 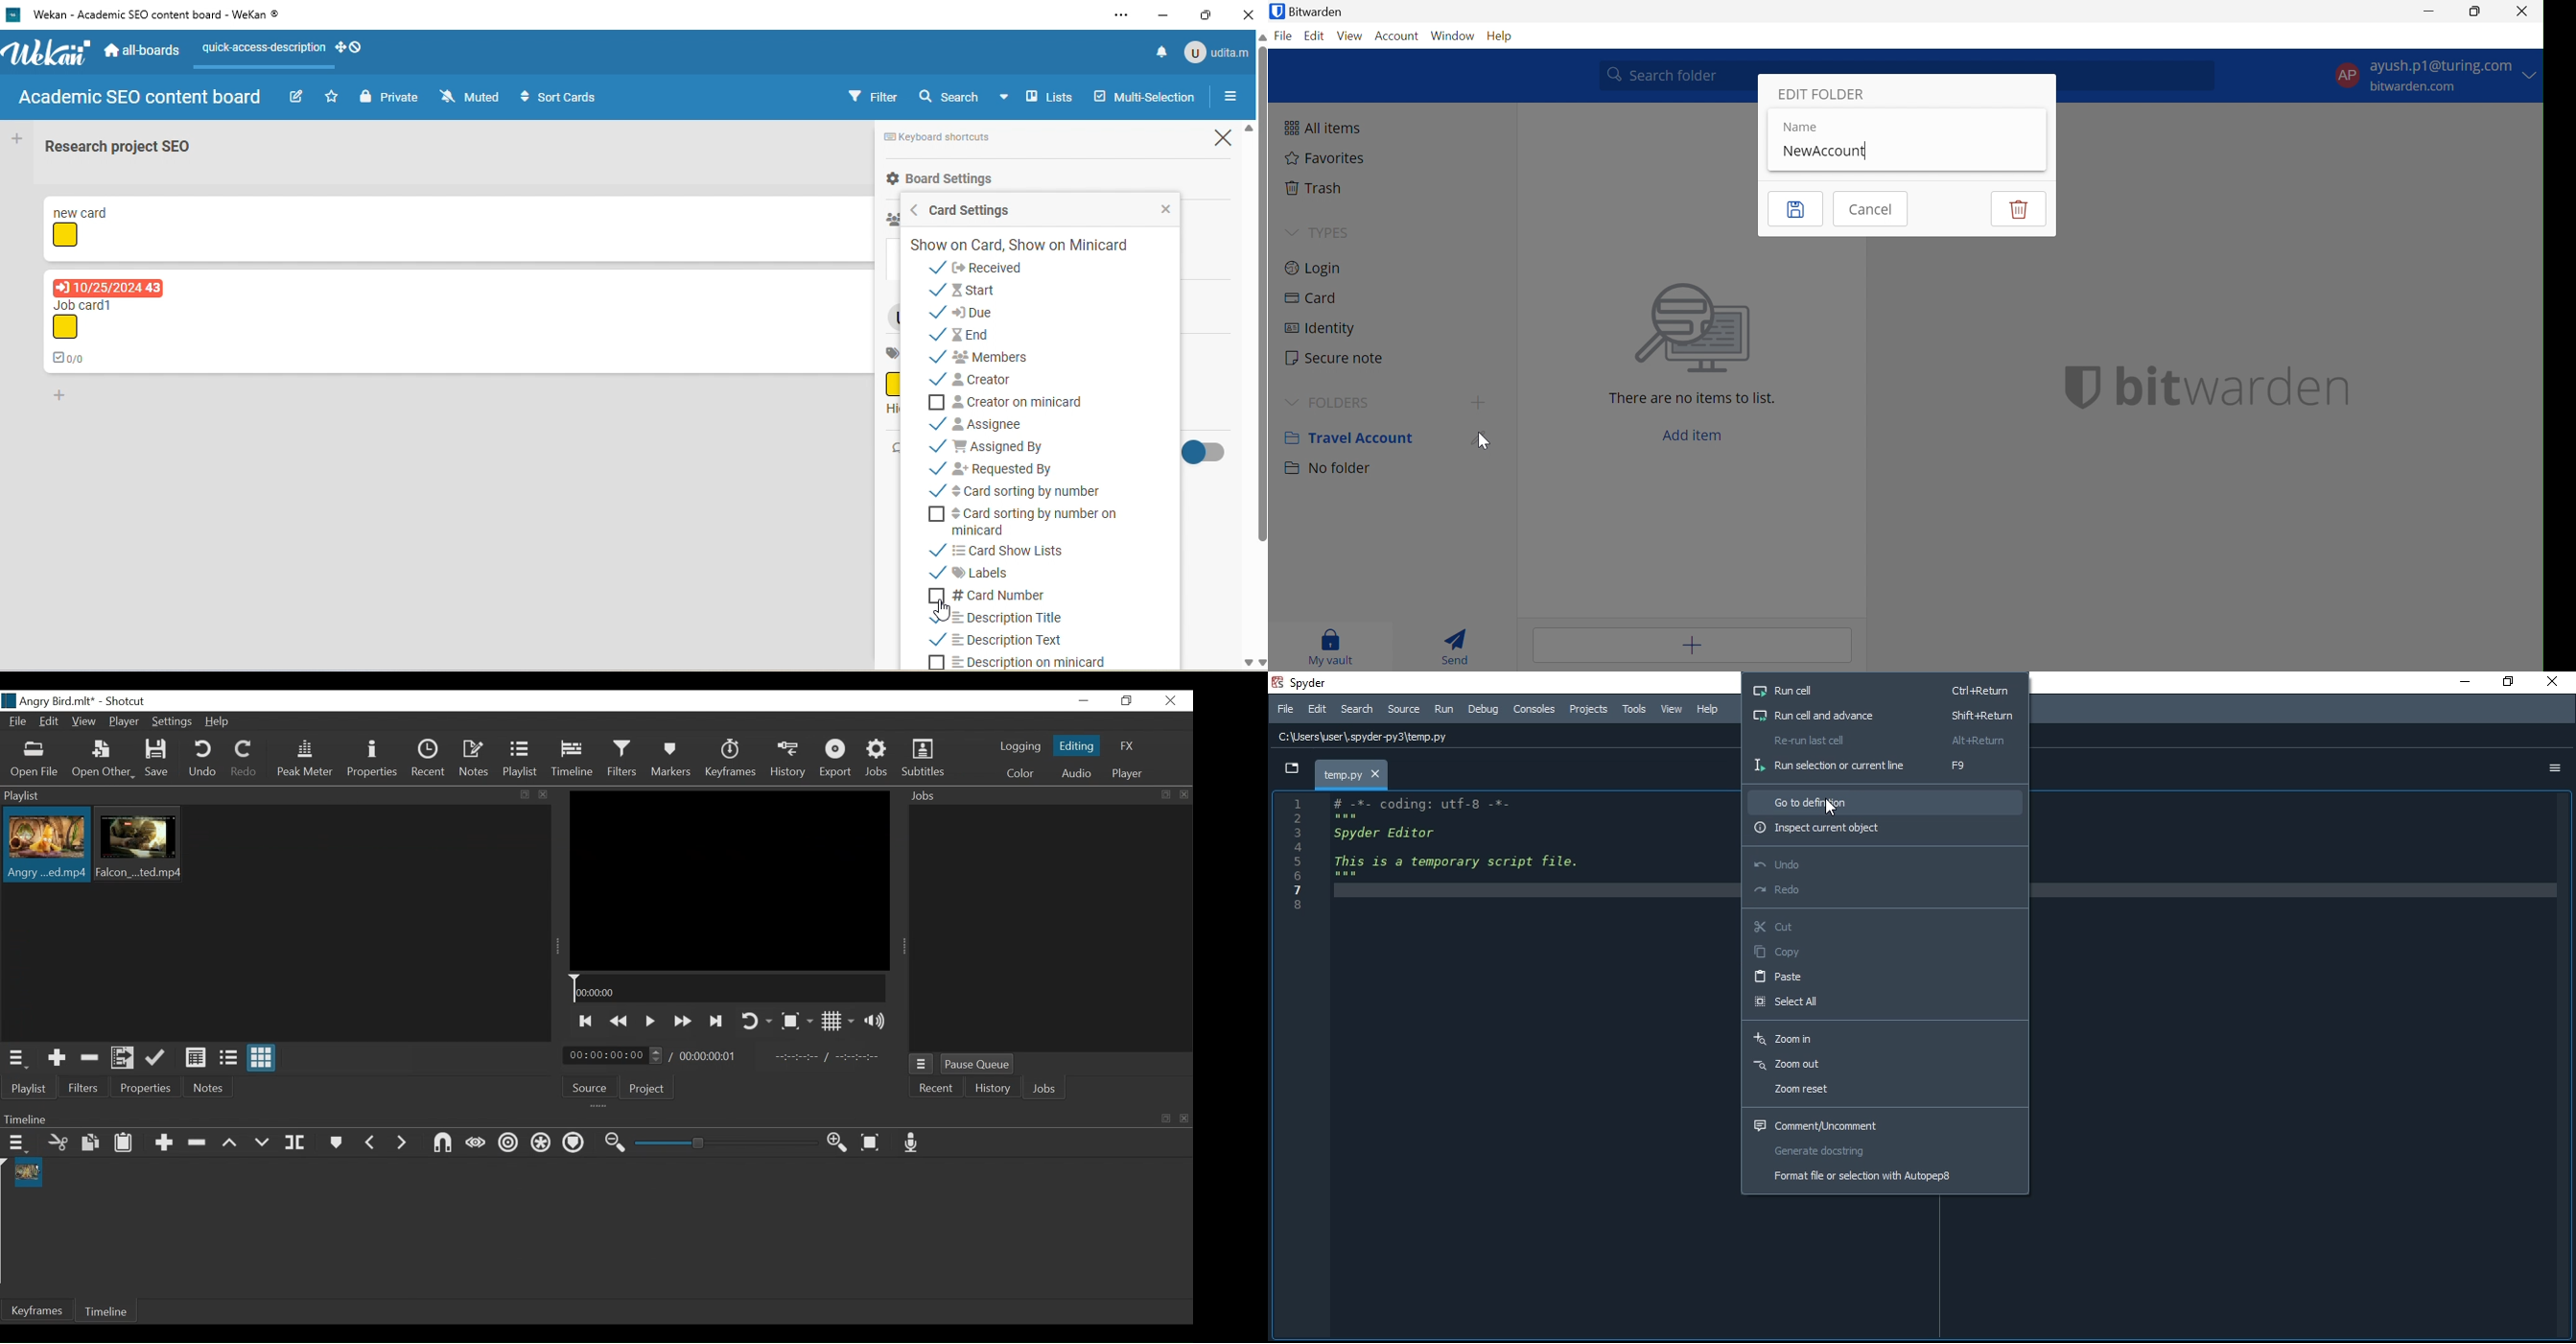 What do you see at coordinates (120, 146) in the screenshot?
I see `Research project SEO` at bounding box center [120, 146].